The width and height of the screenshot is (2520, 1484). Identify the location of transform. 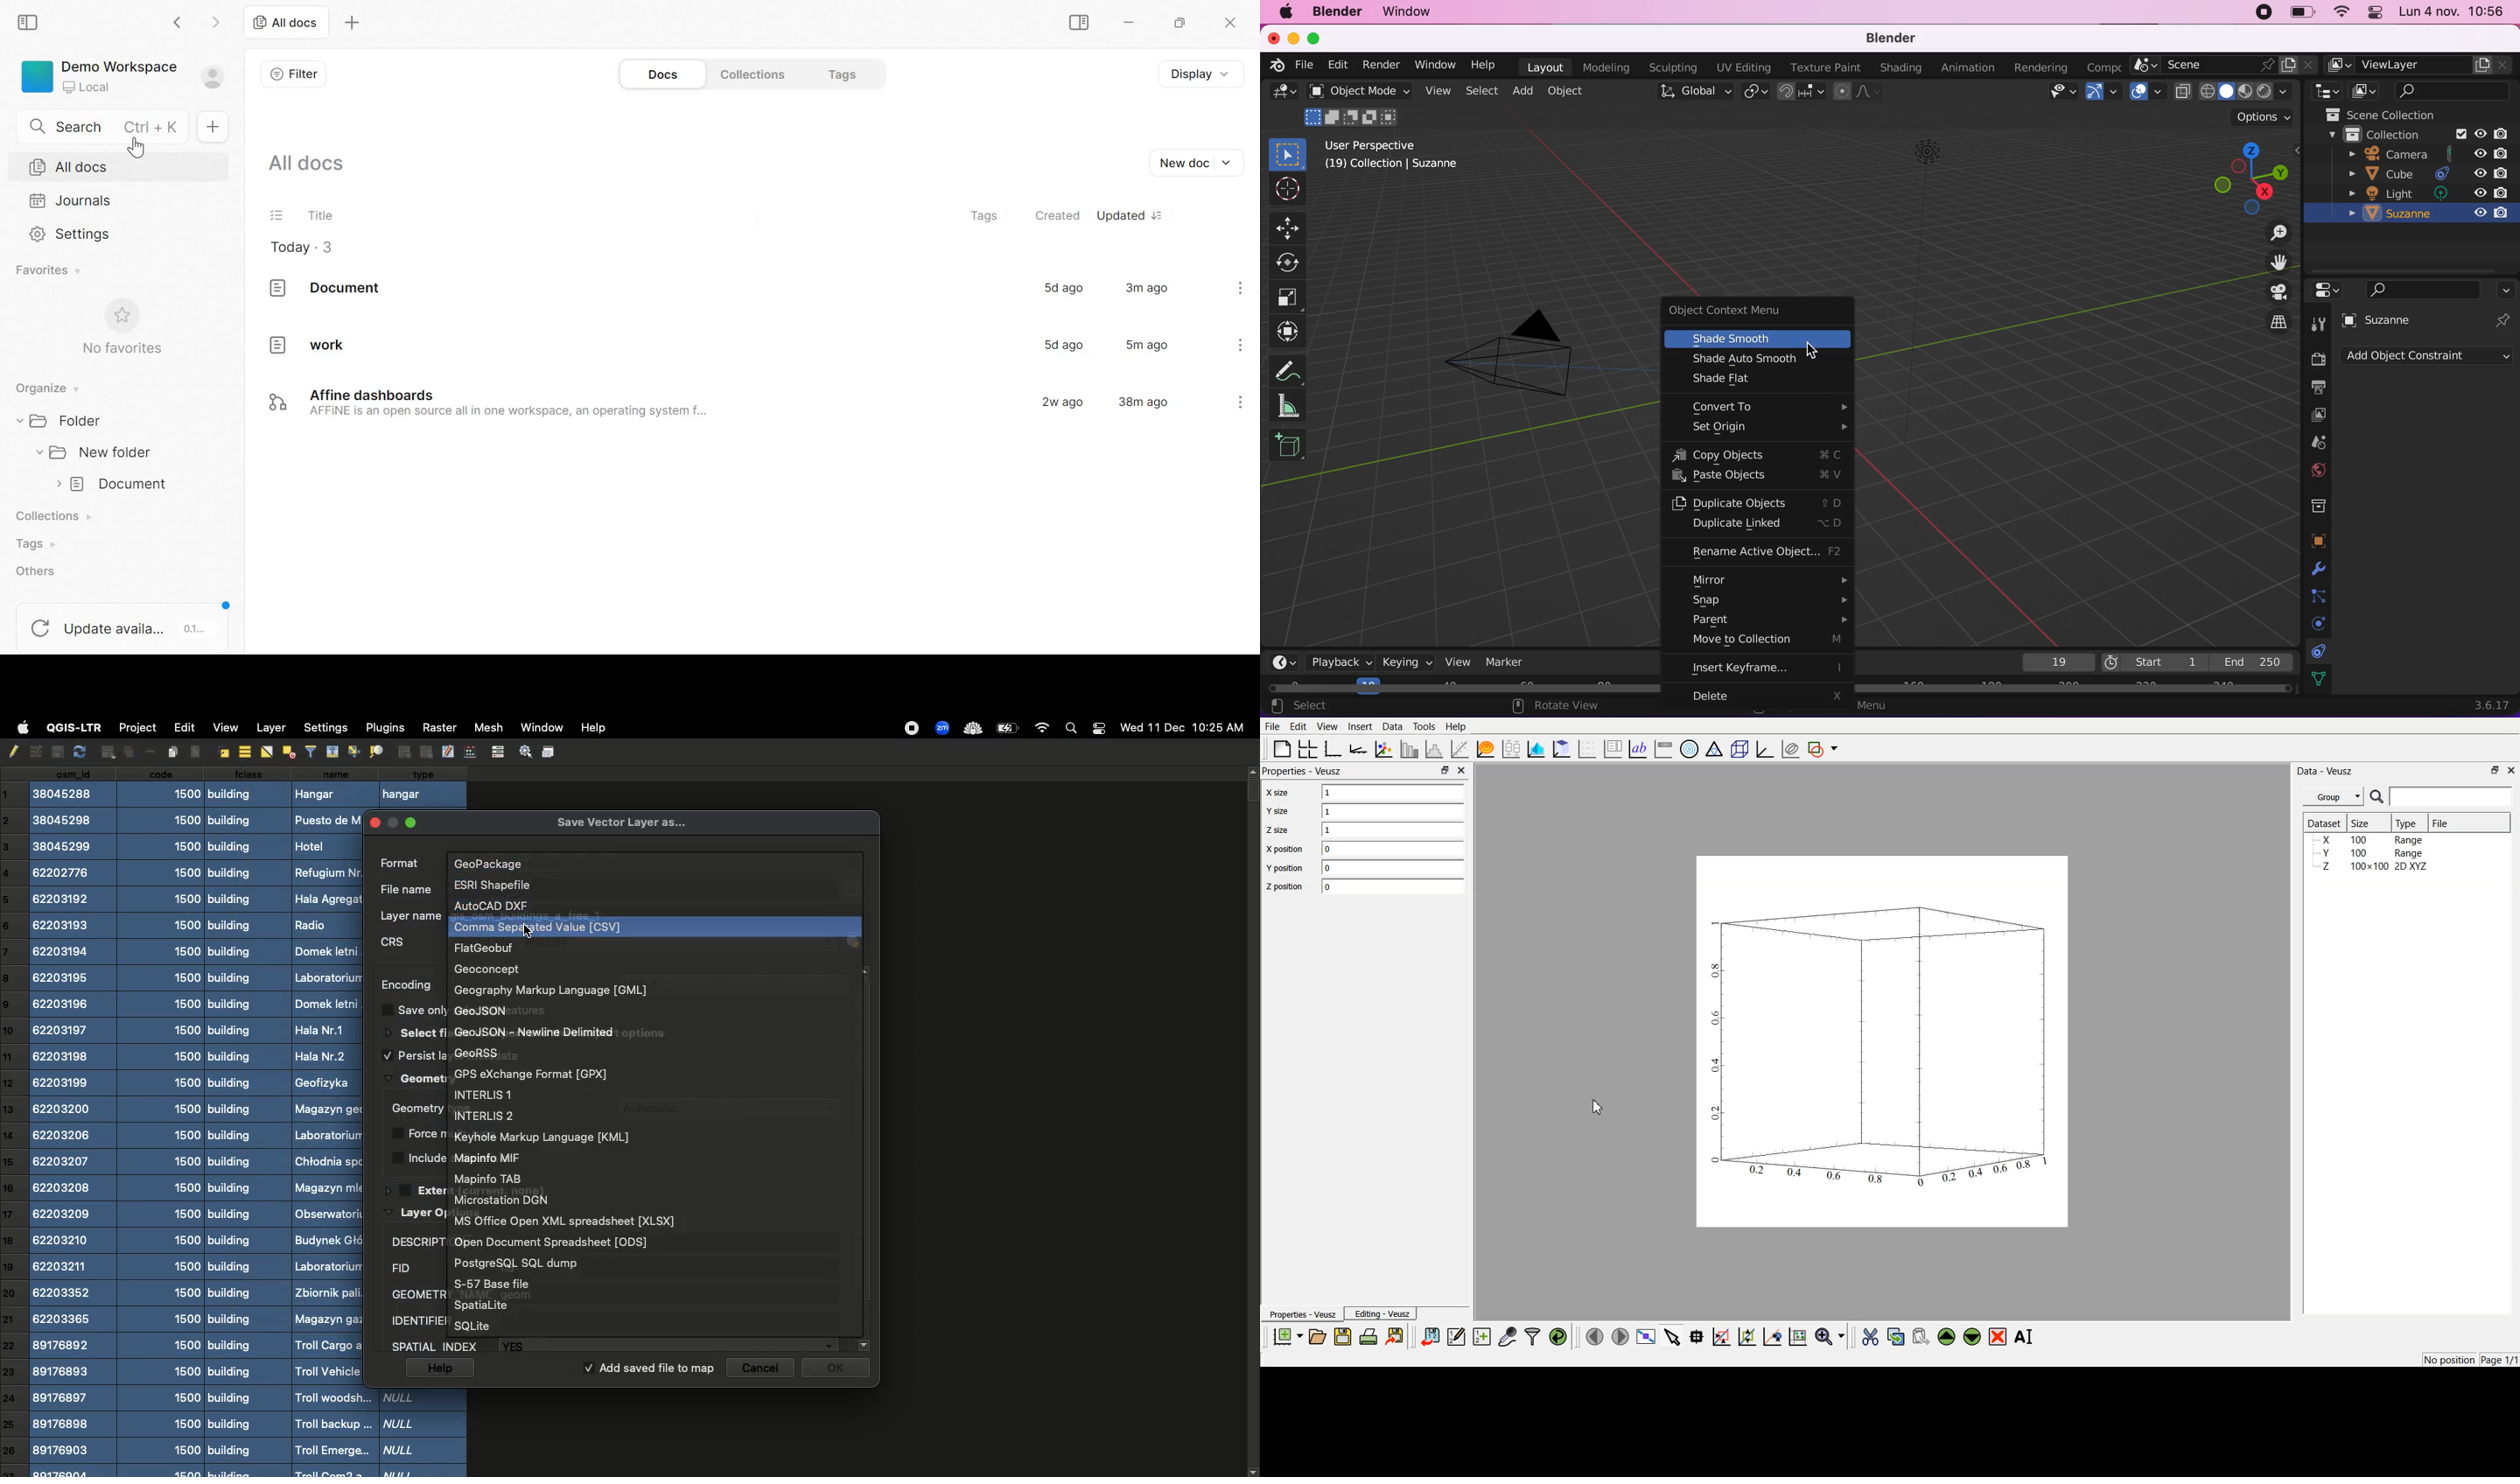
(1291, 334).